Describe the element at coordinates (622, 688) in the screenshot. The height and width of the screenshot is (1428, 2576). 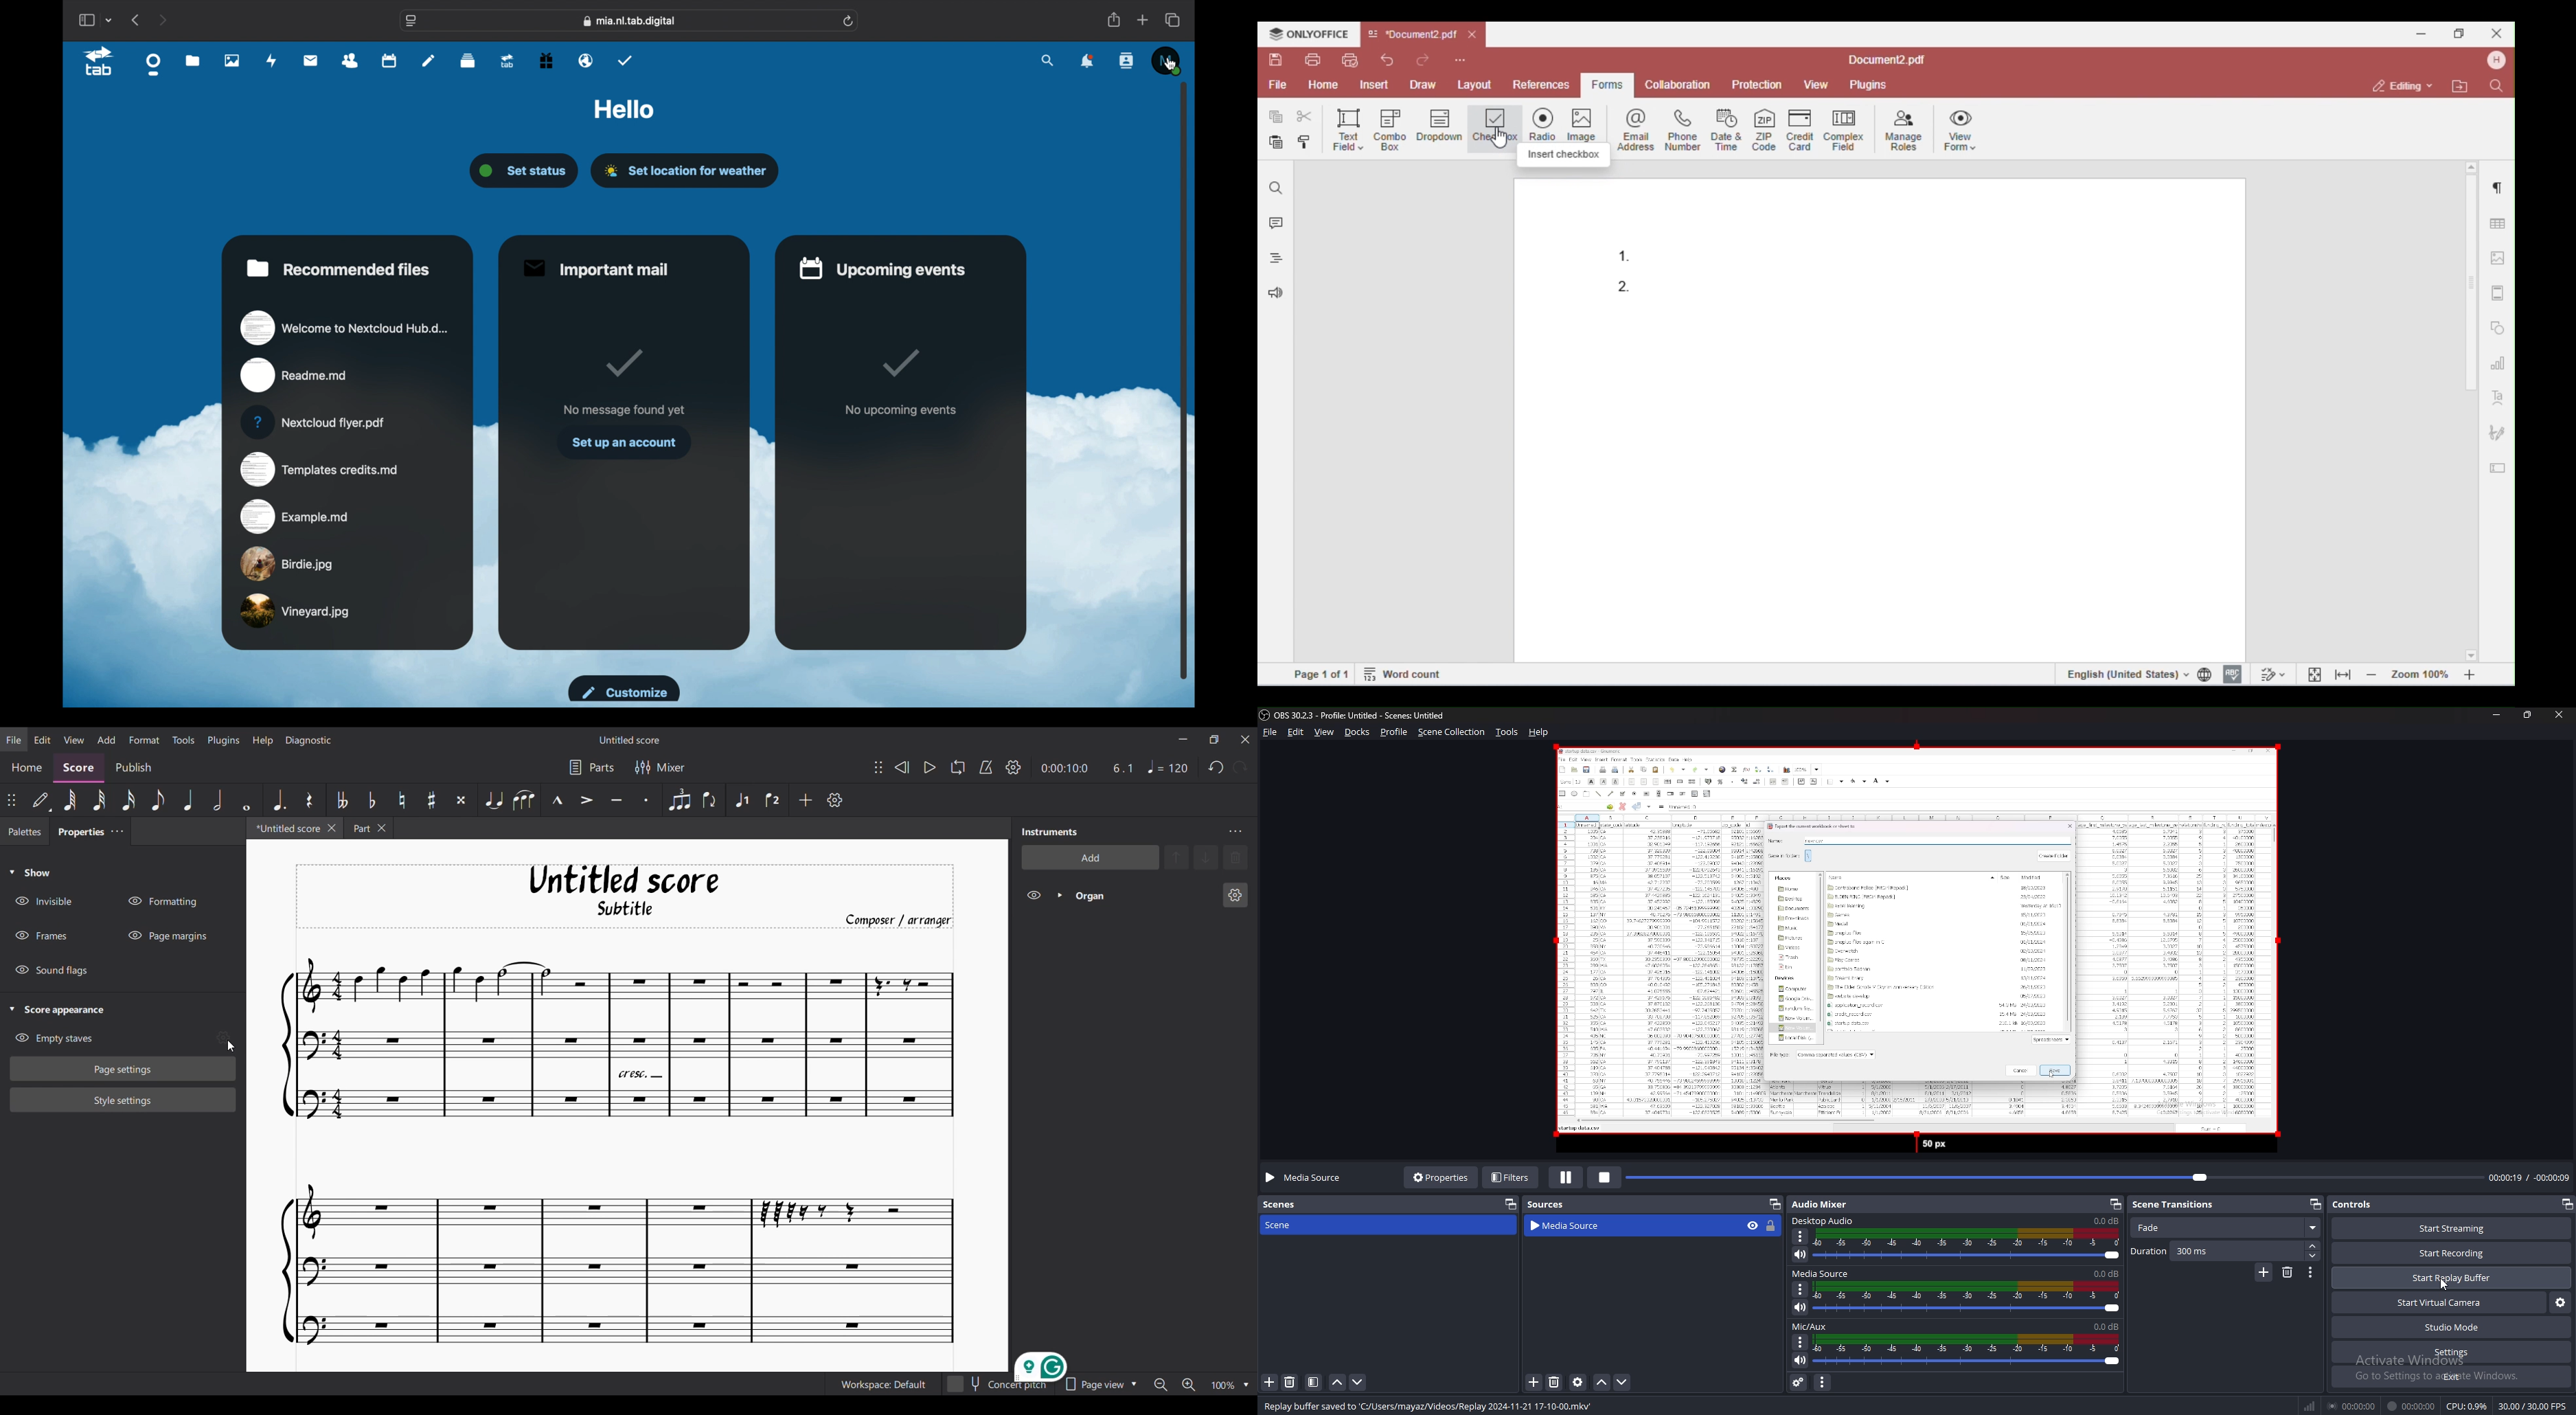
I see `customize` at that location.